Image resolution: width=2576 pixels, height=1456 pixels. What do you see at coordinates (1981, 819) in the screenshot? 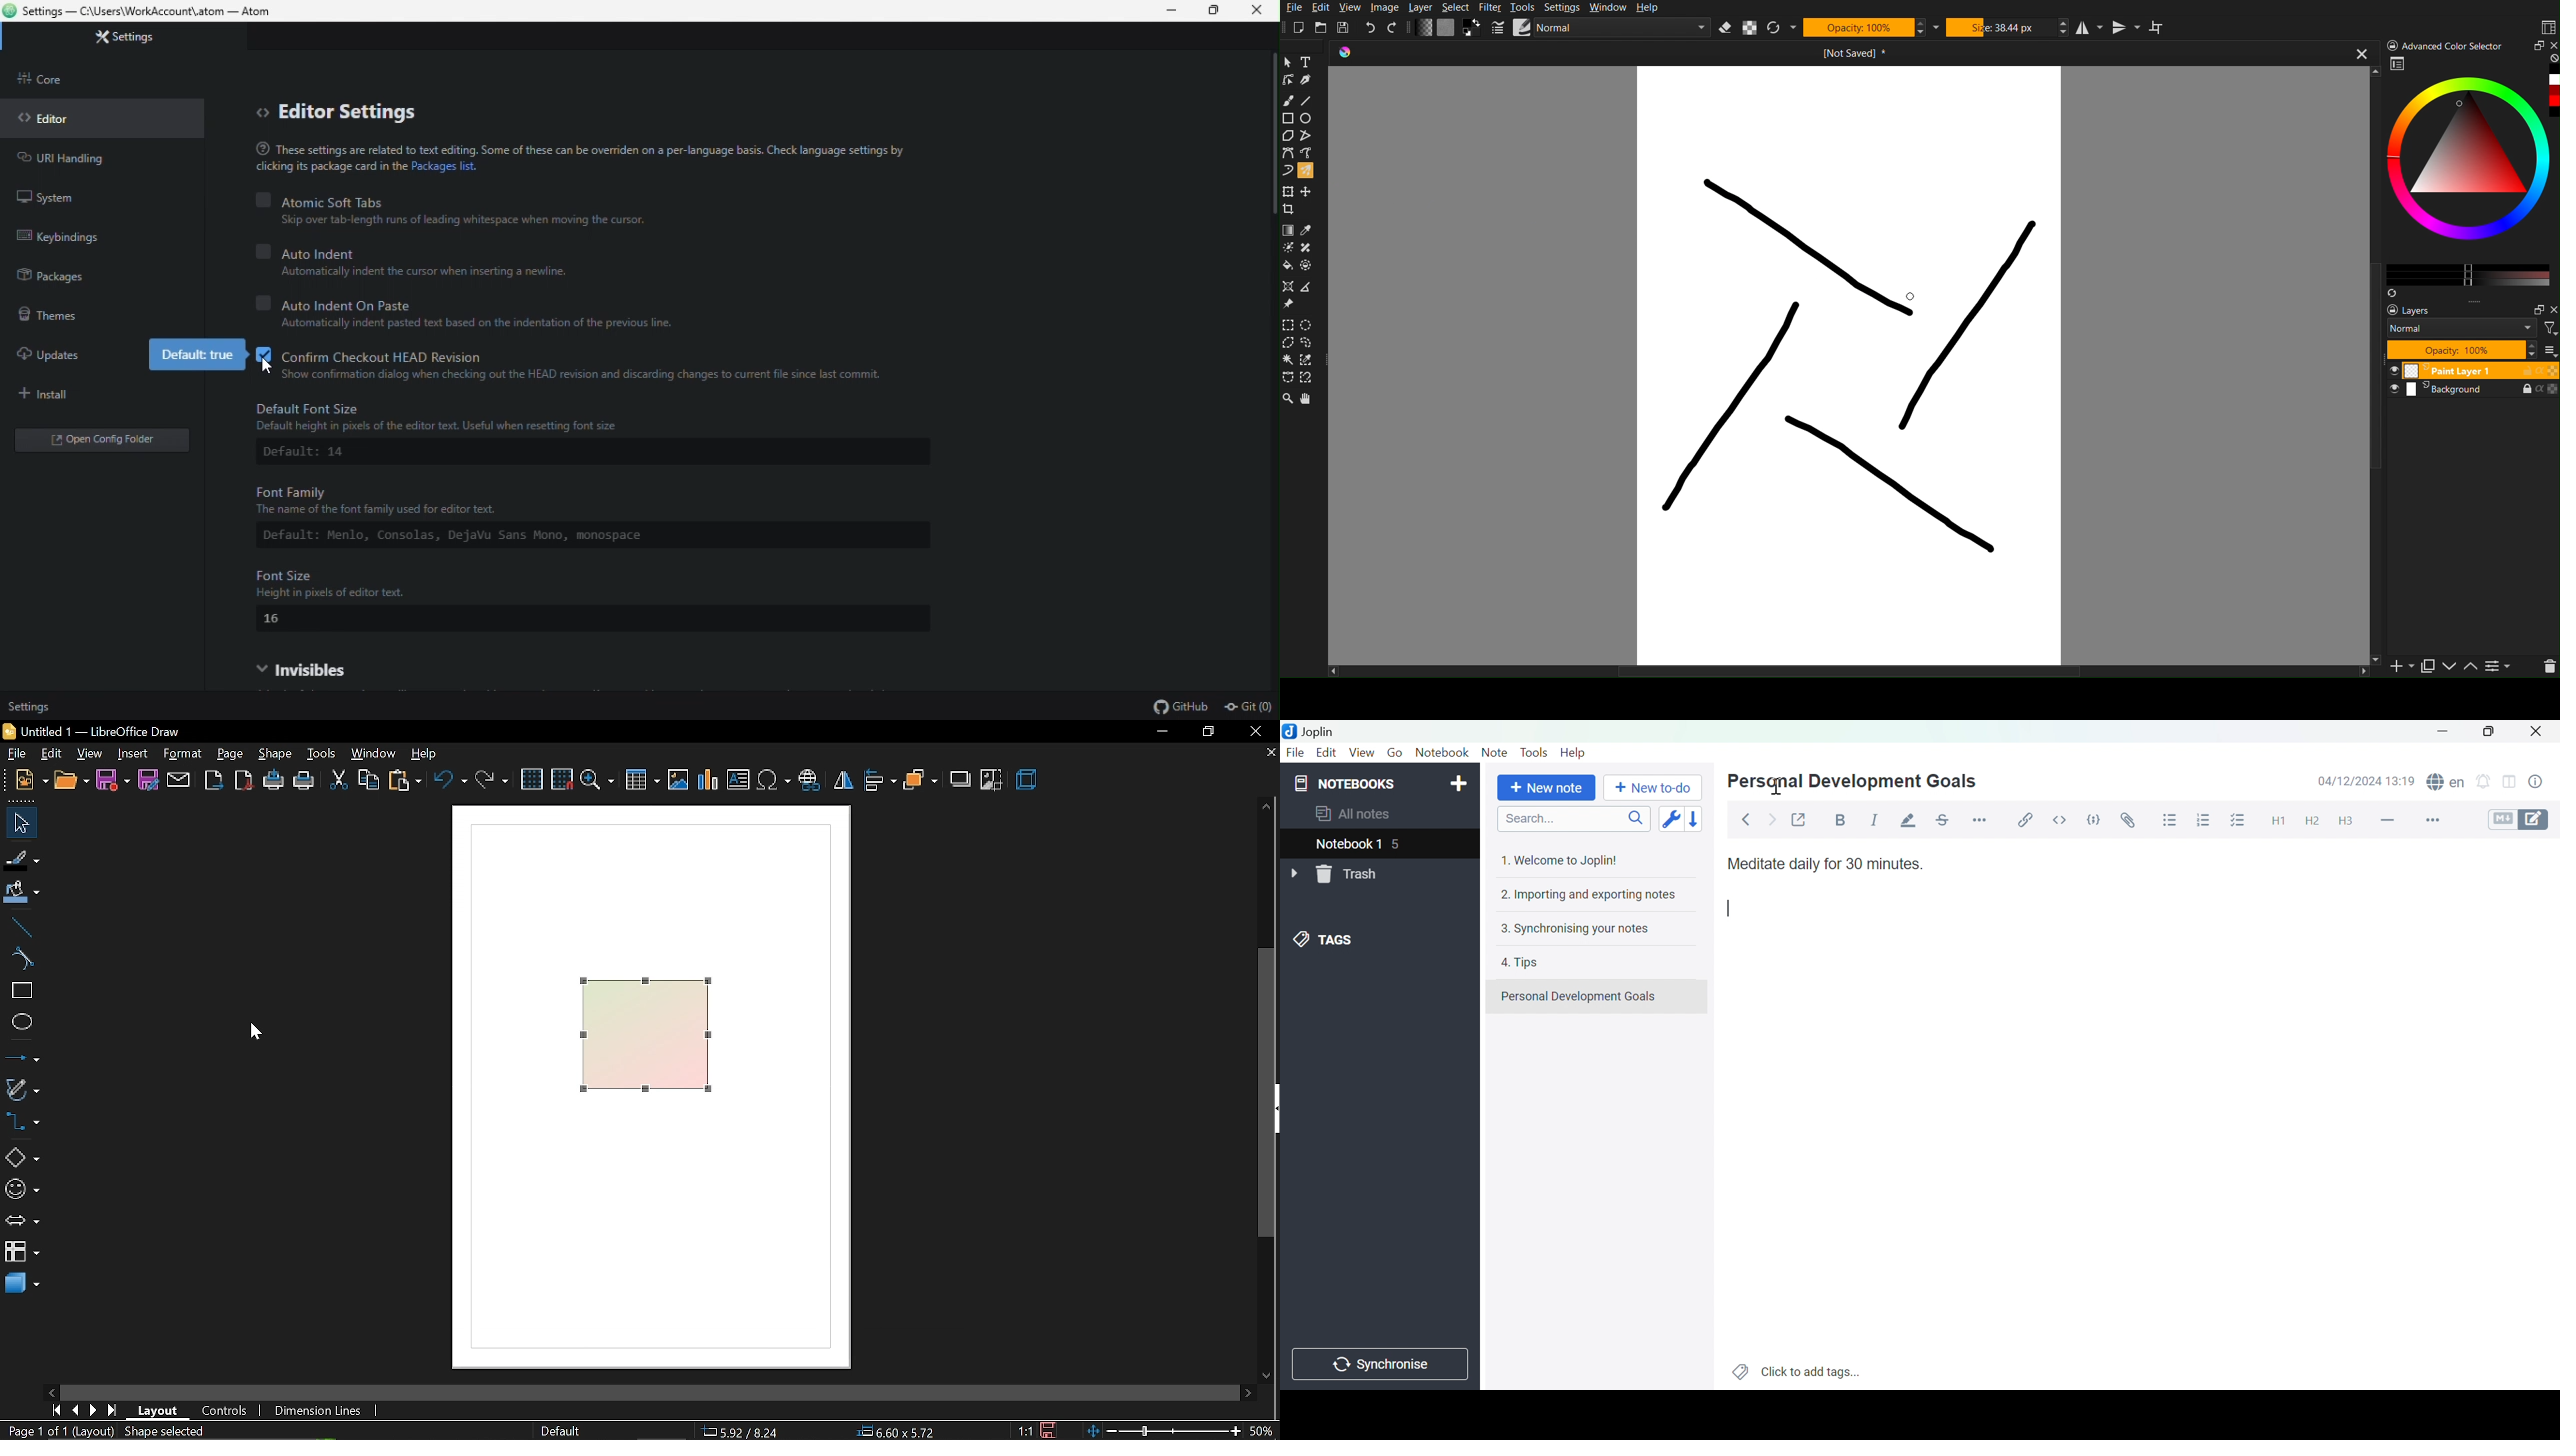
I see `Horizontal` at bounding box center [1981, 819].